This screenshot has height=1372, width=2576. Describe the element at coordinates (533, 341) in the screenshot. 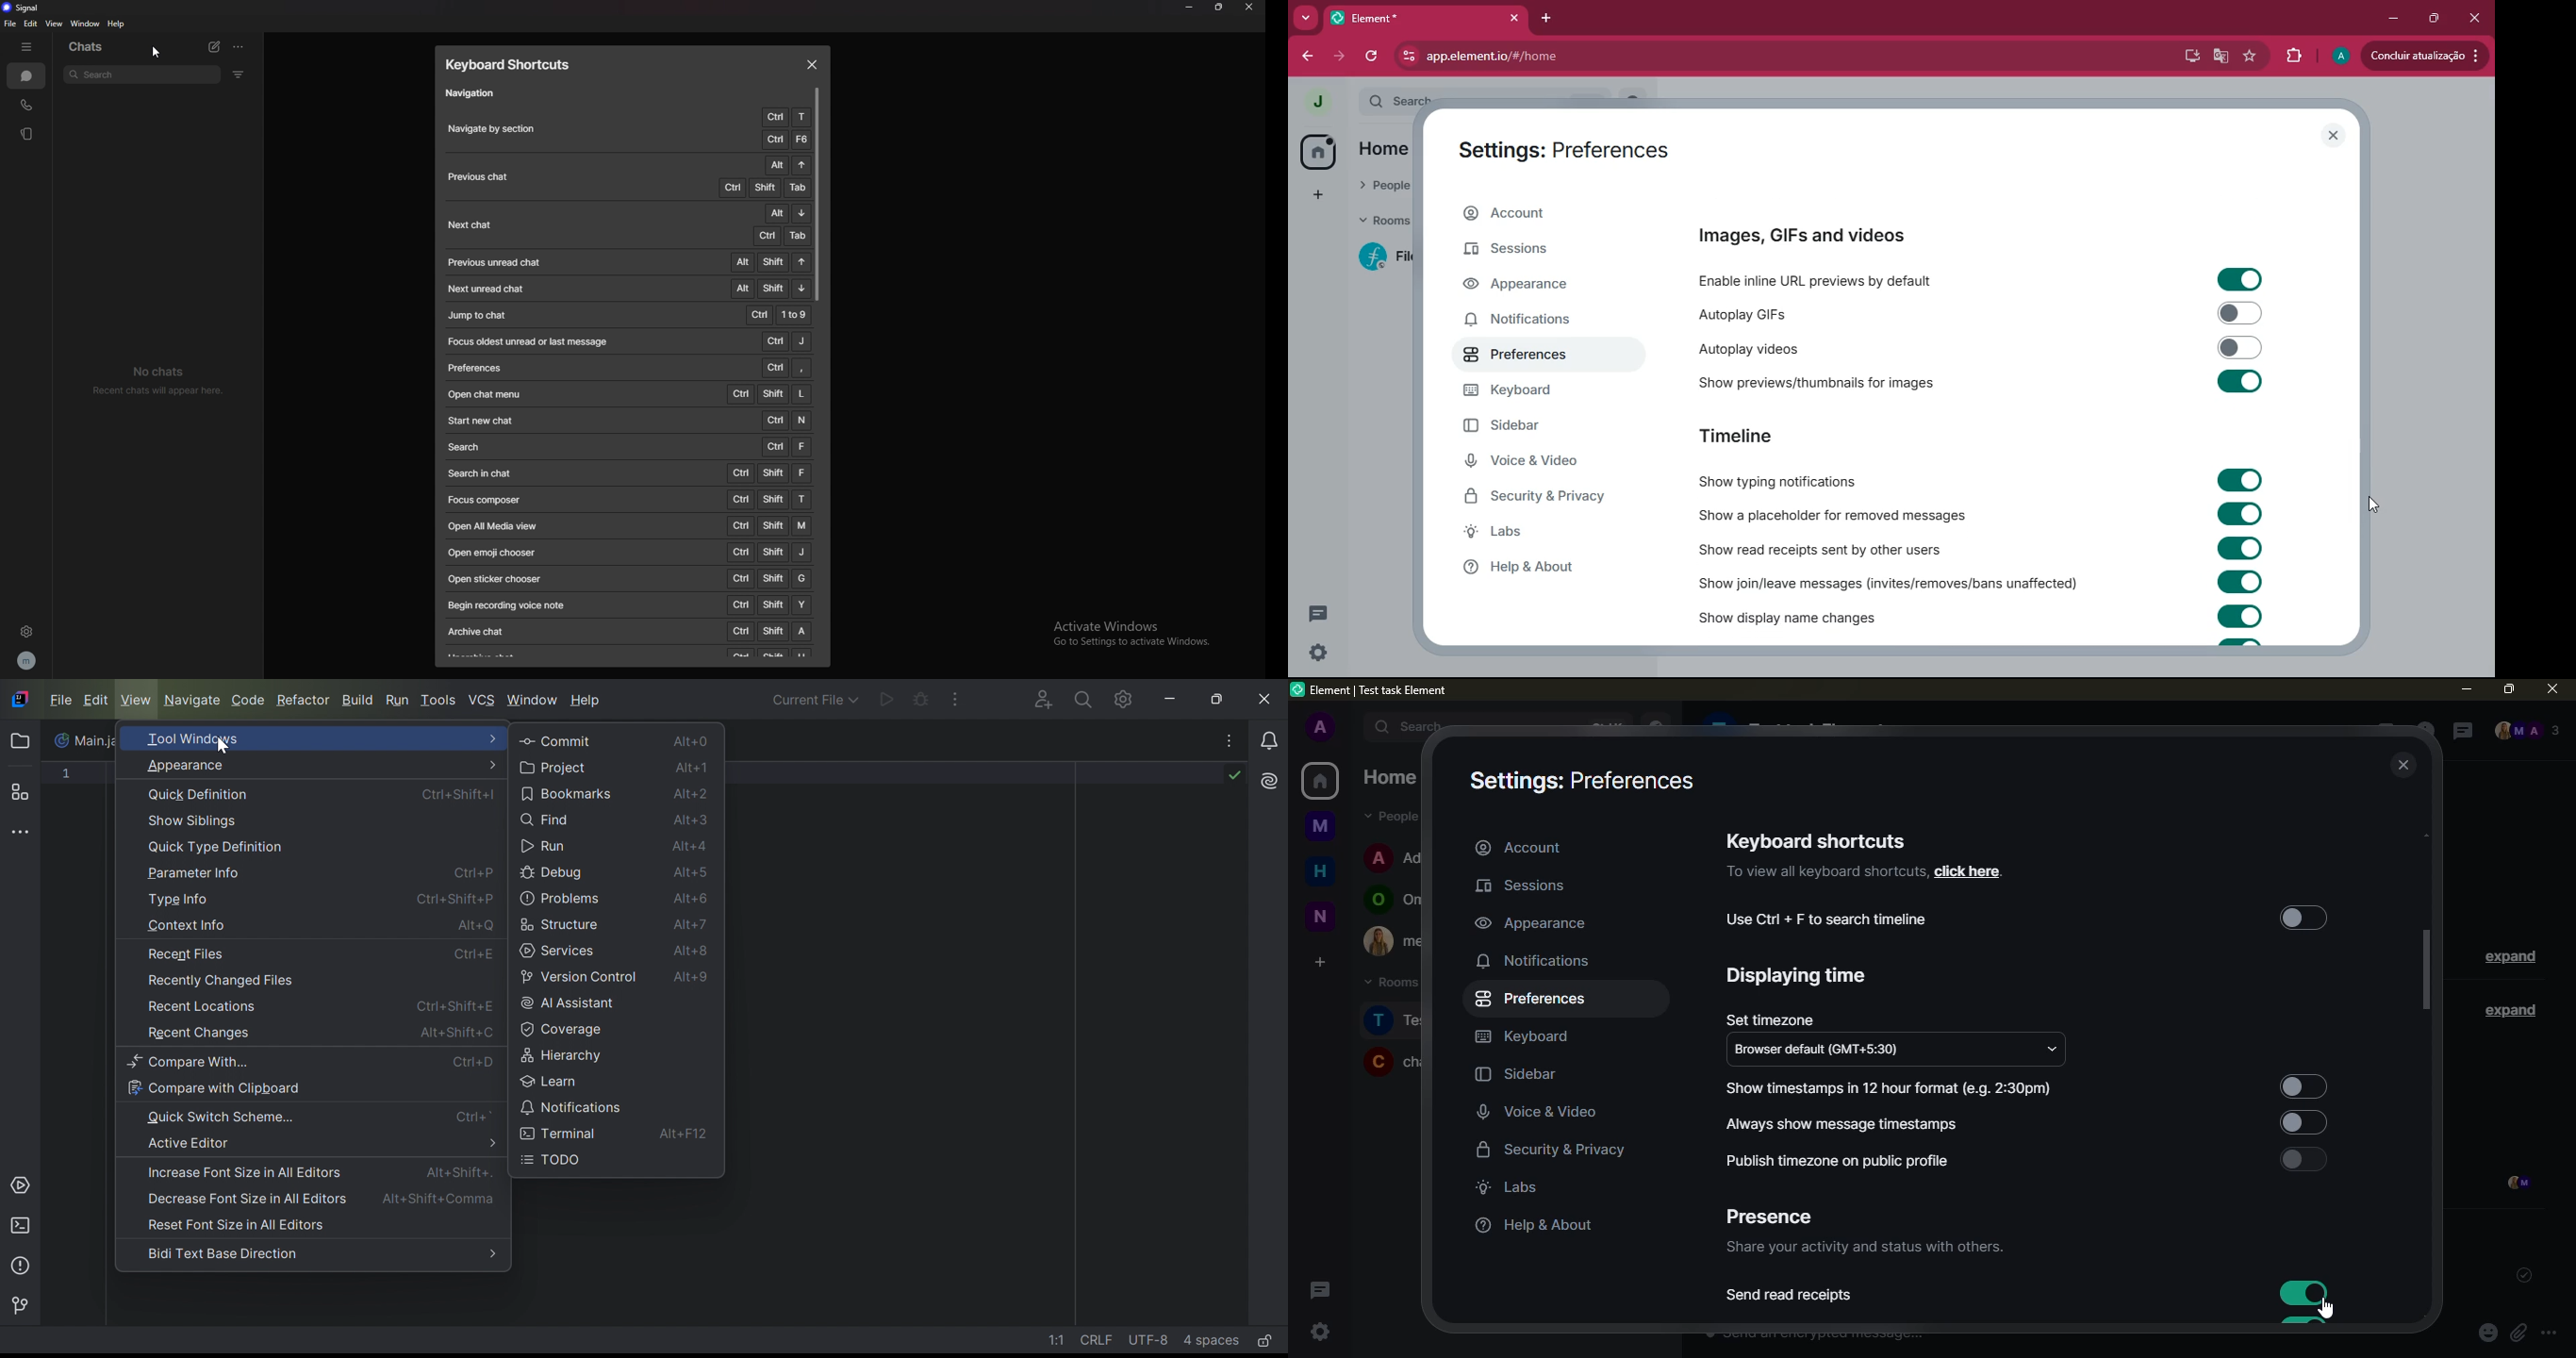

I see `focus oldest unread of last message` at that location.